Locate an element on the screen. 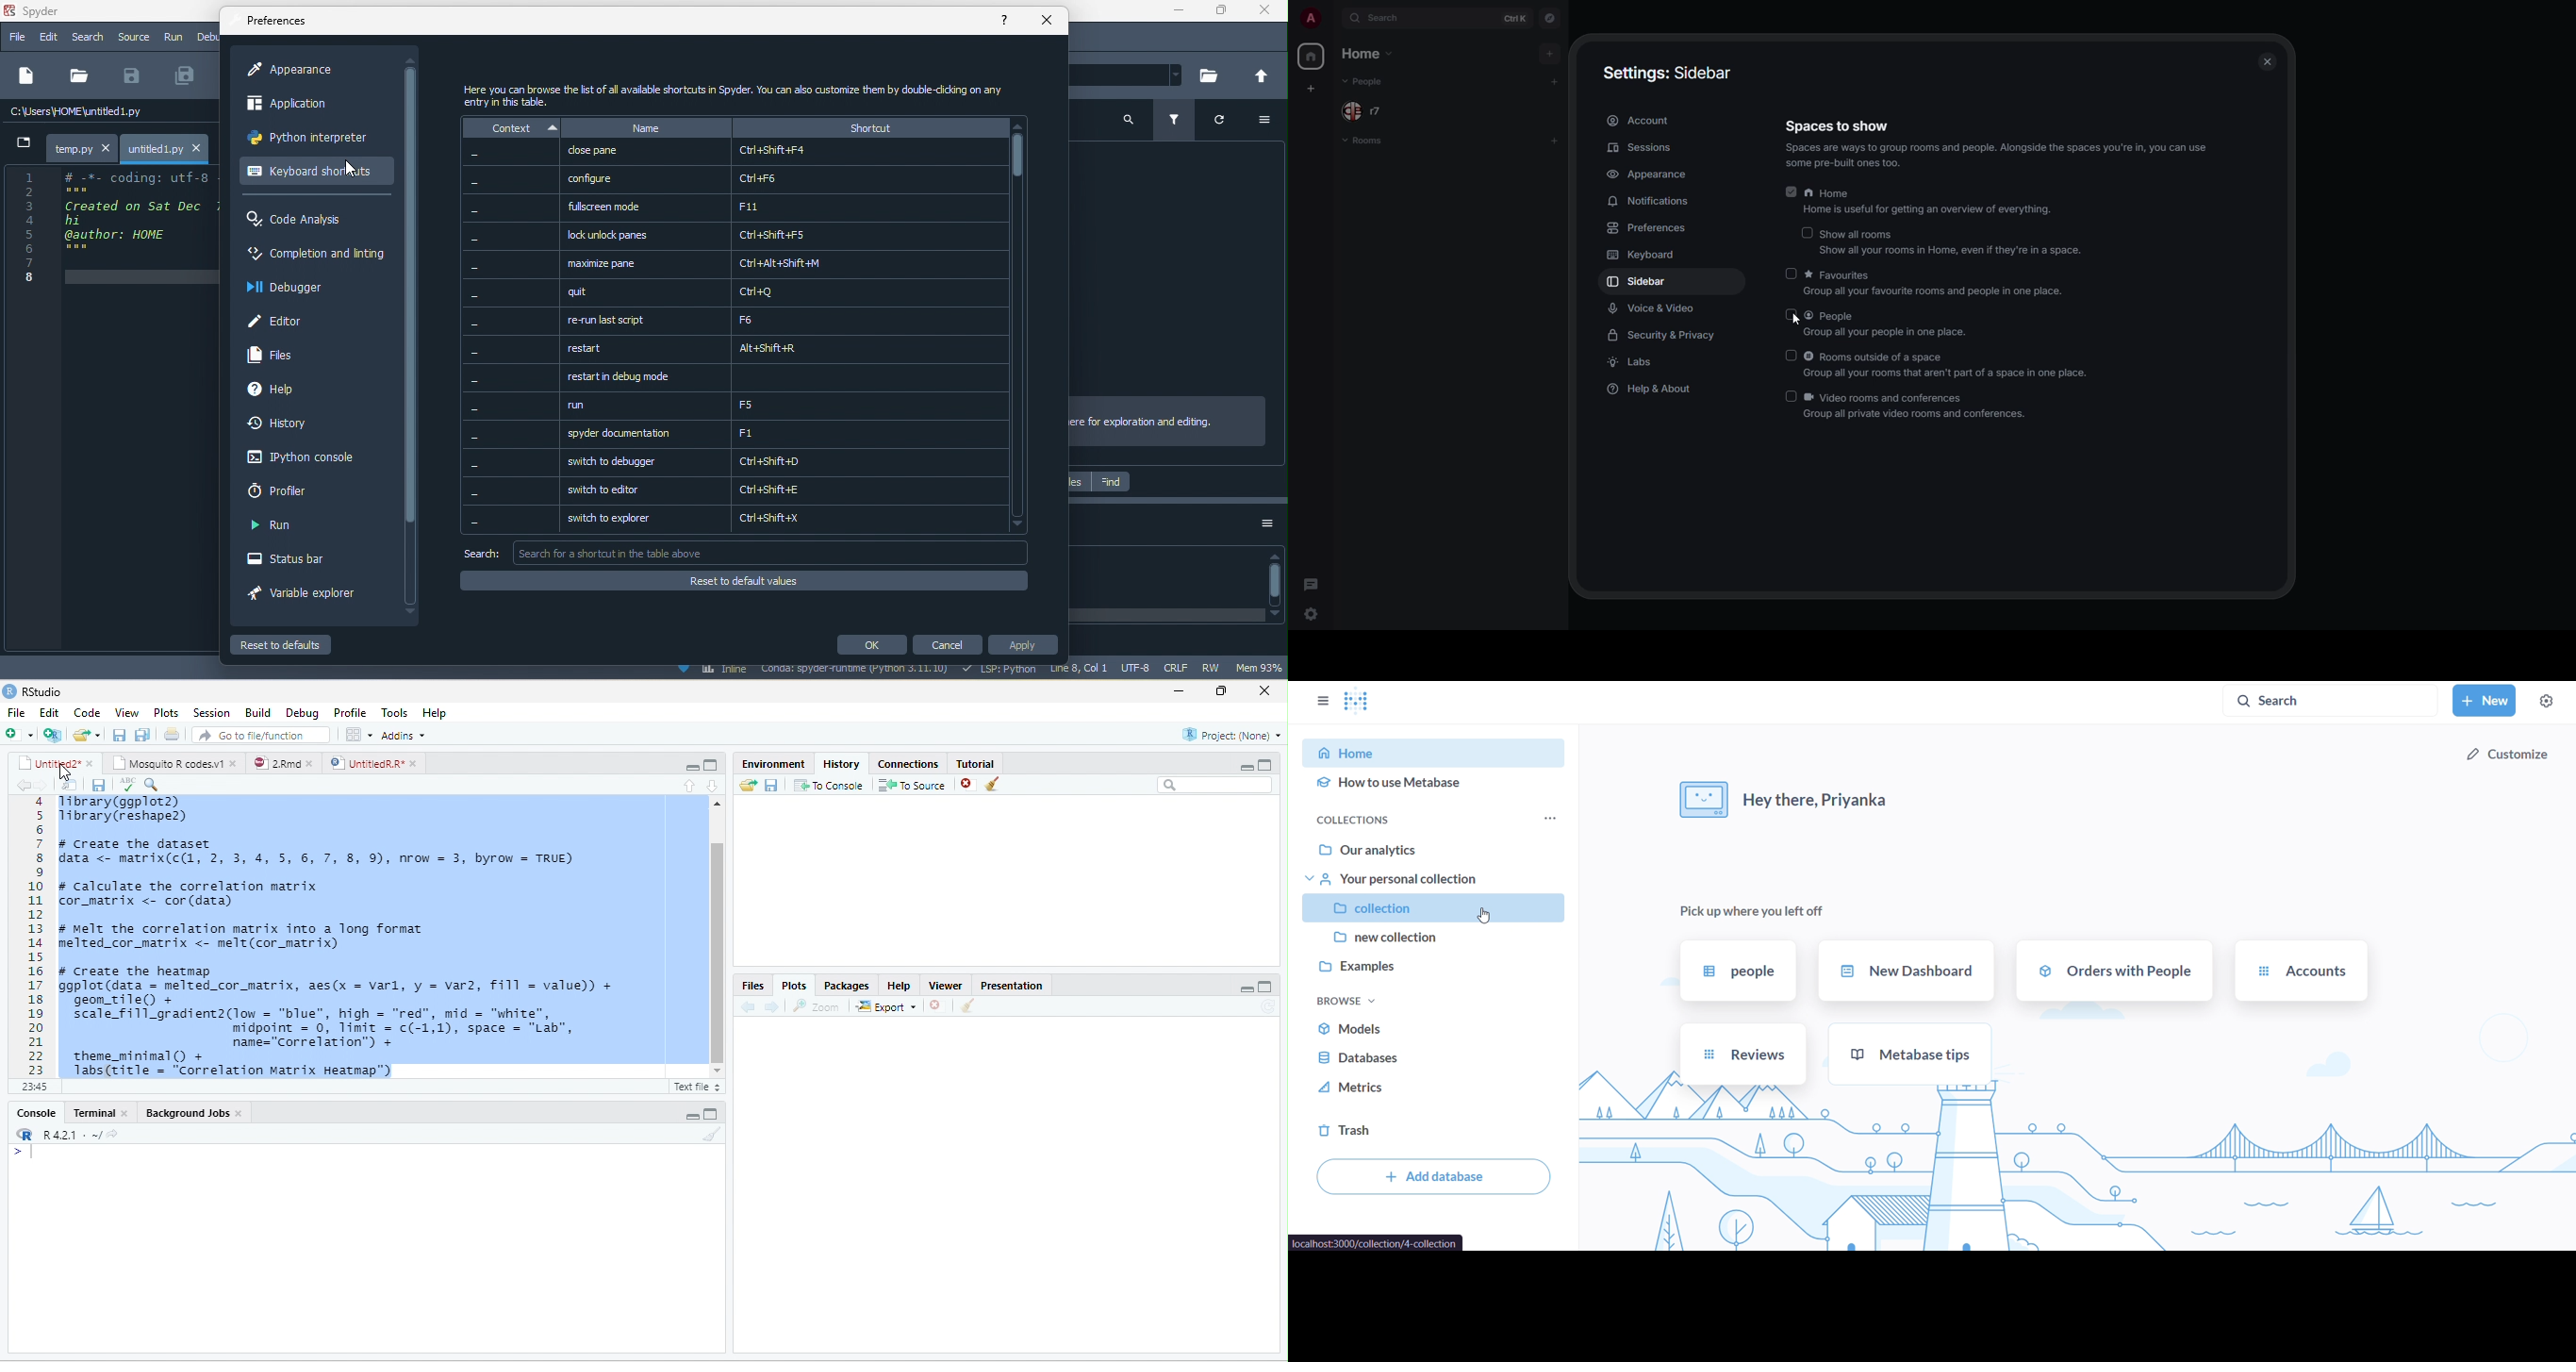 Image resolution: width=2576 pixels, height=1372 pixels. cursor is located at coordinates (74, 773).